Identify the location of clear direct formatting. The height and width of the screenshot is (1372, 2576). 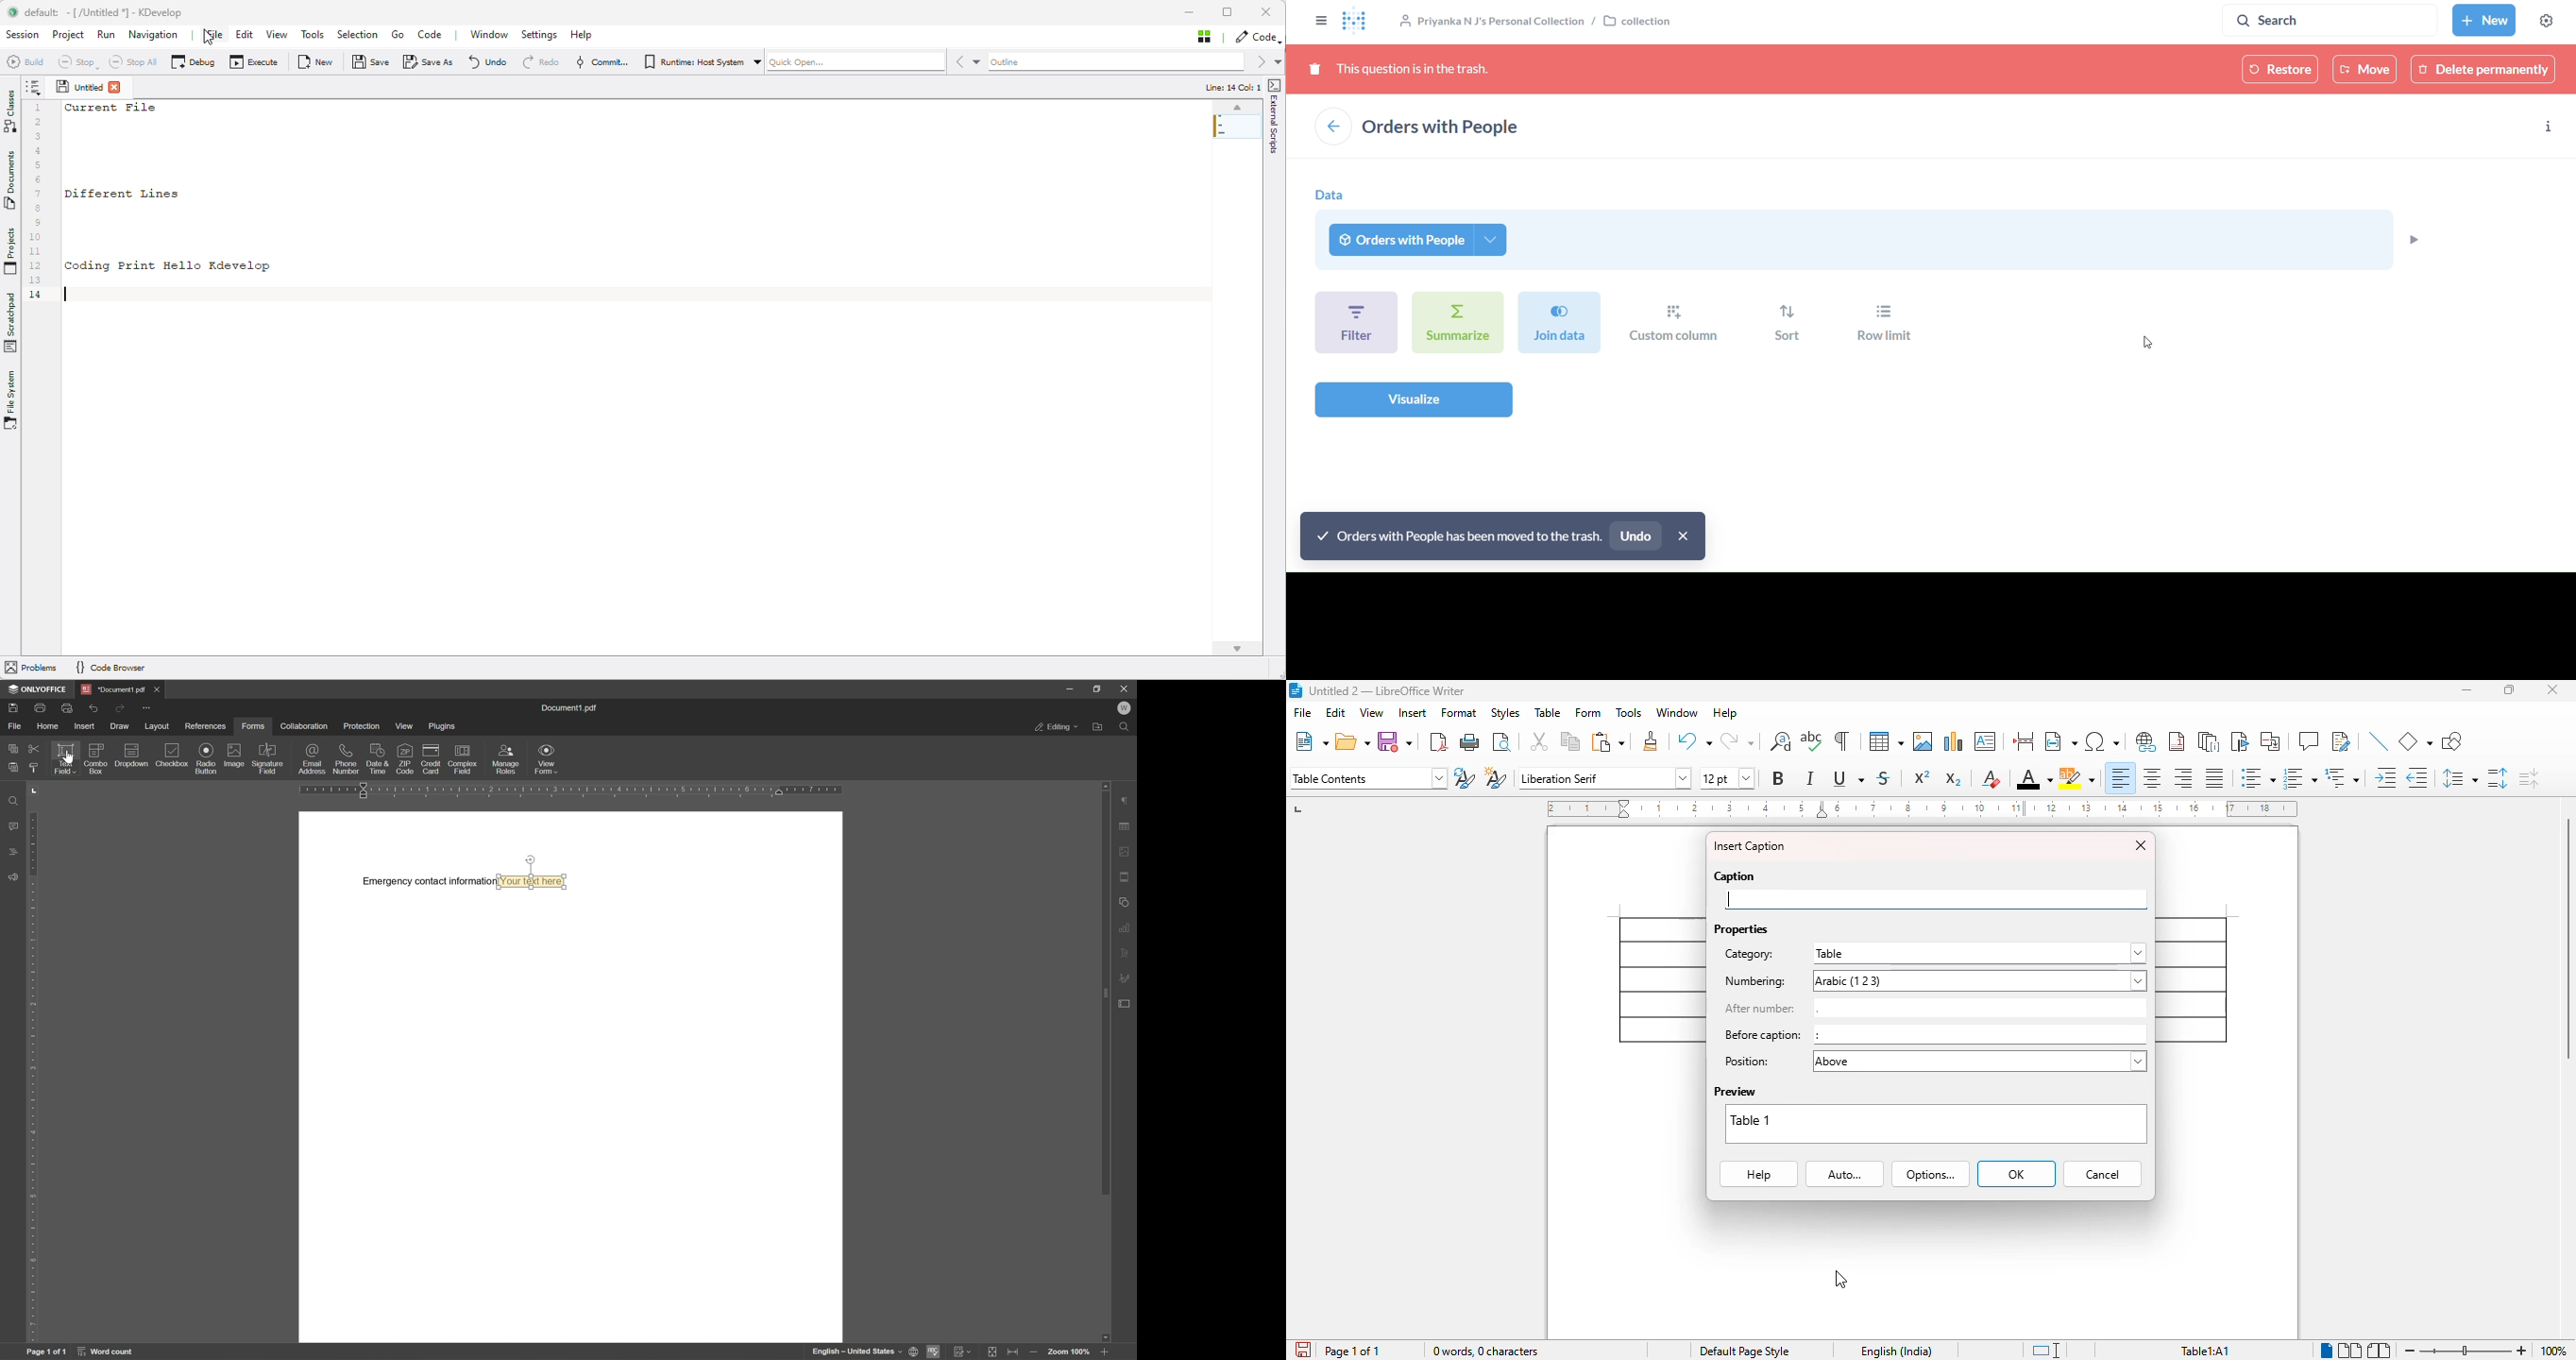
(1991, 778).